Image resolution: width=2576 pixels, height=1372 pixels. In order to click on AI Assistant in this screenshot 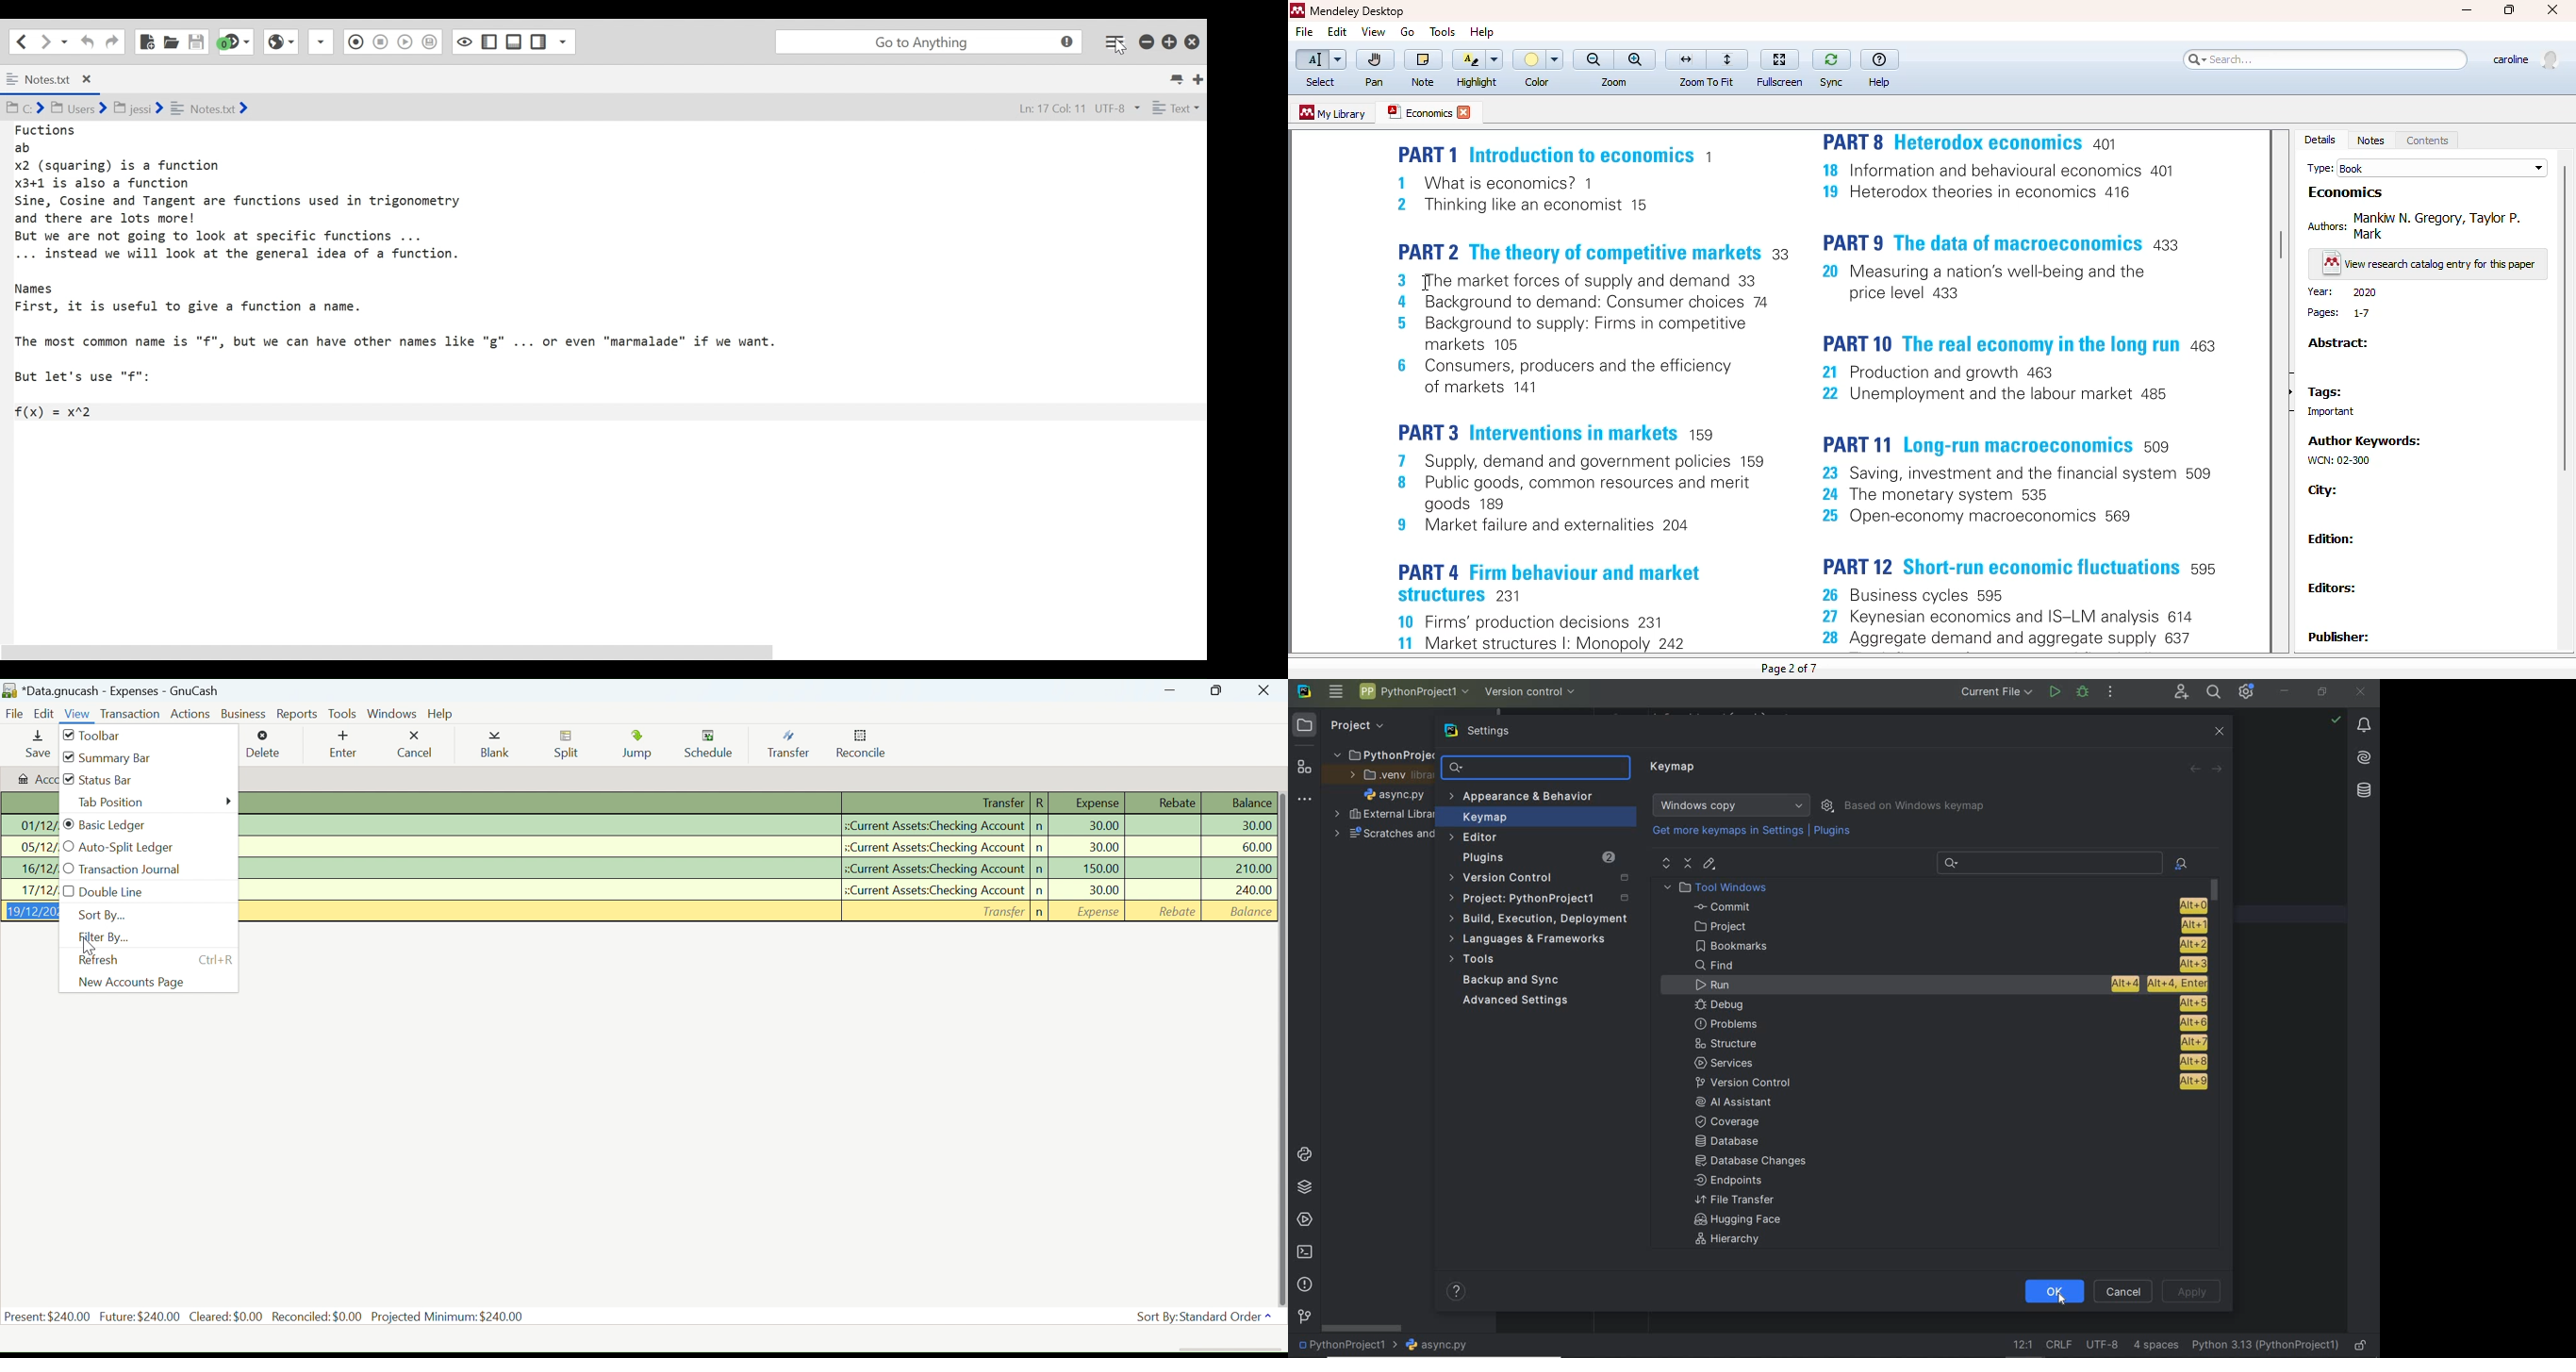, I will do `click(1743, 1102)`.